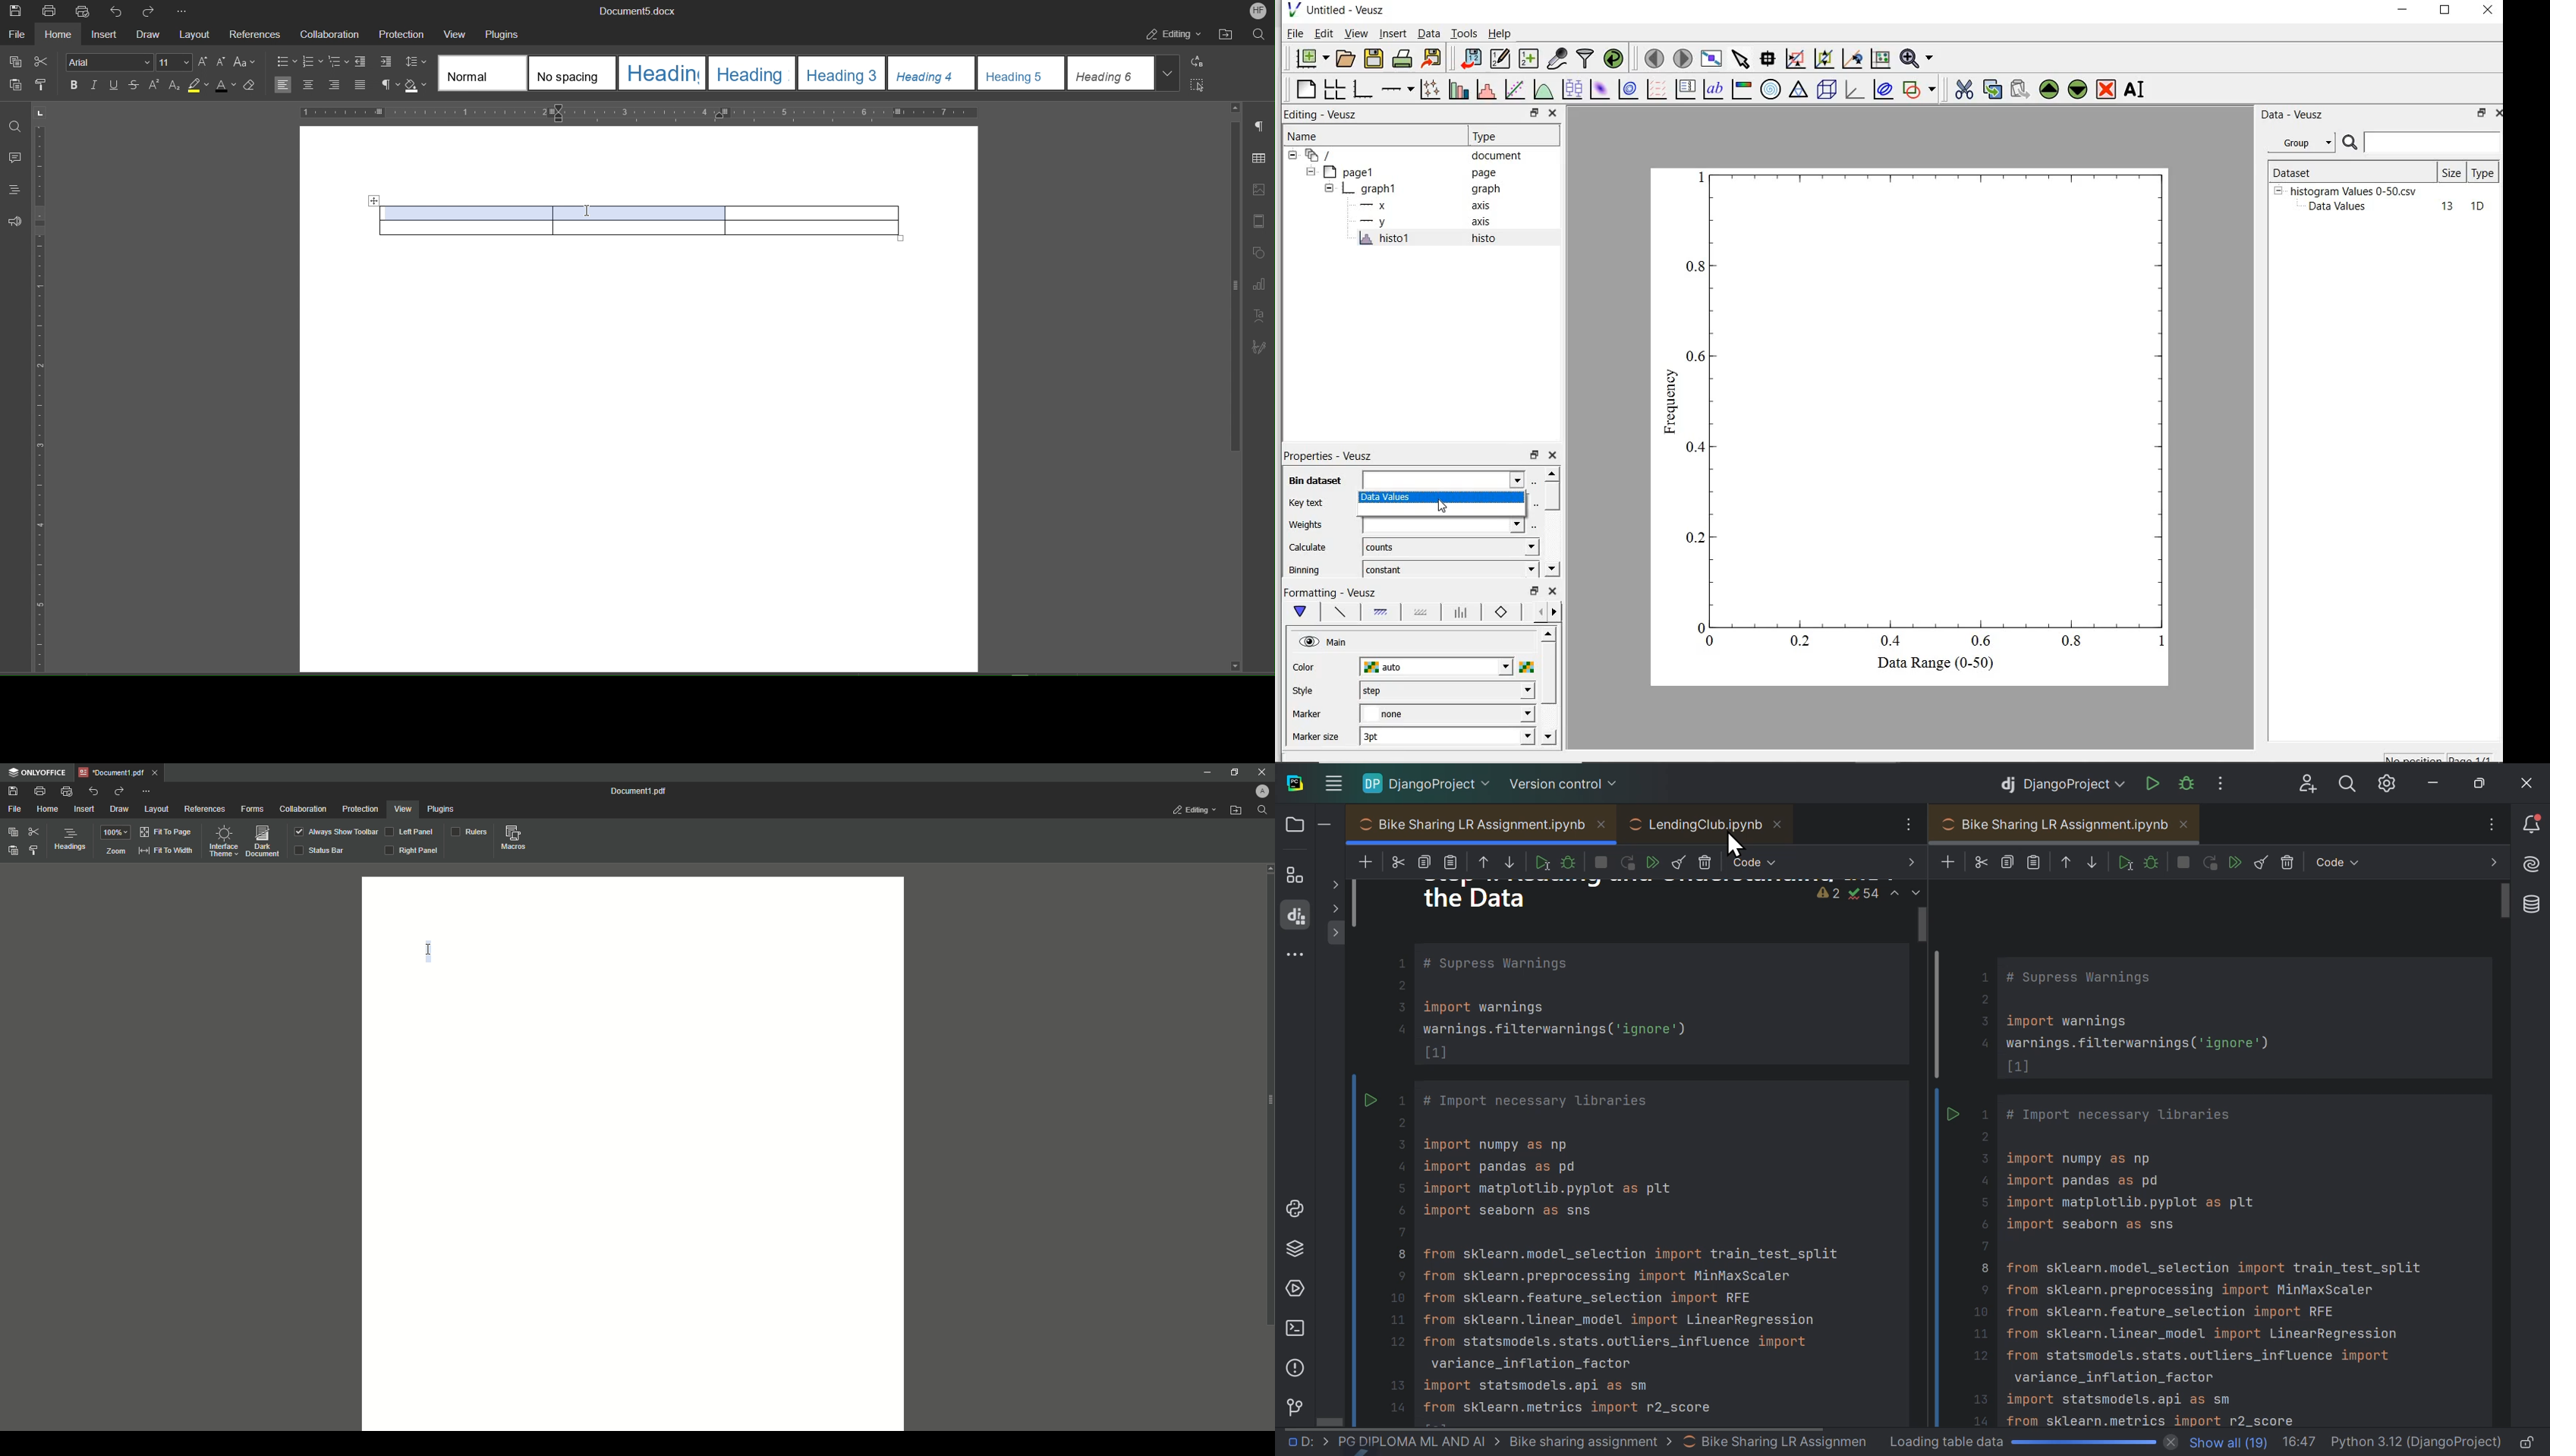 This screenshot has width=2576, height=1456. Describe the element at coordinates (1307, 716) in the screenshot. I see `Marker` at that location.